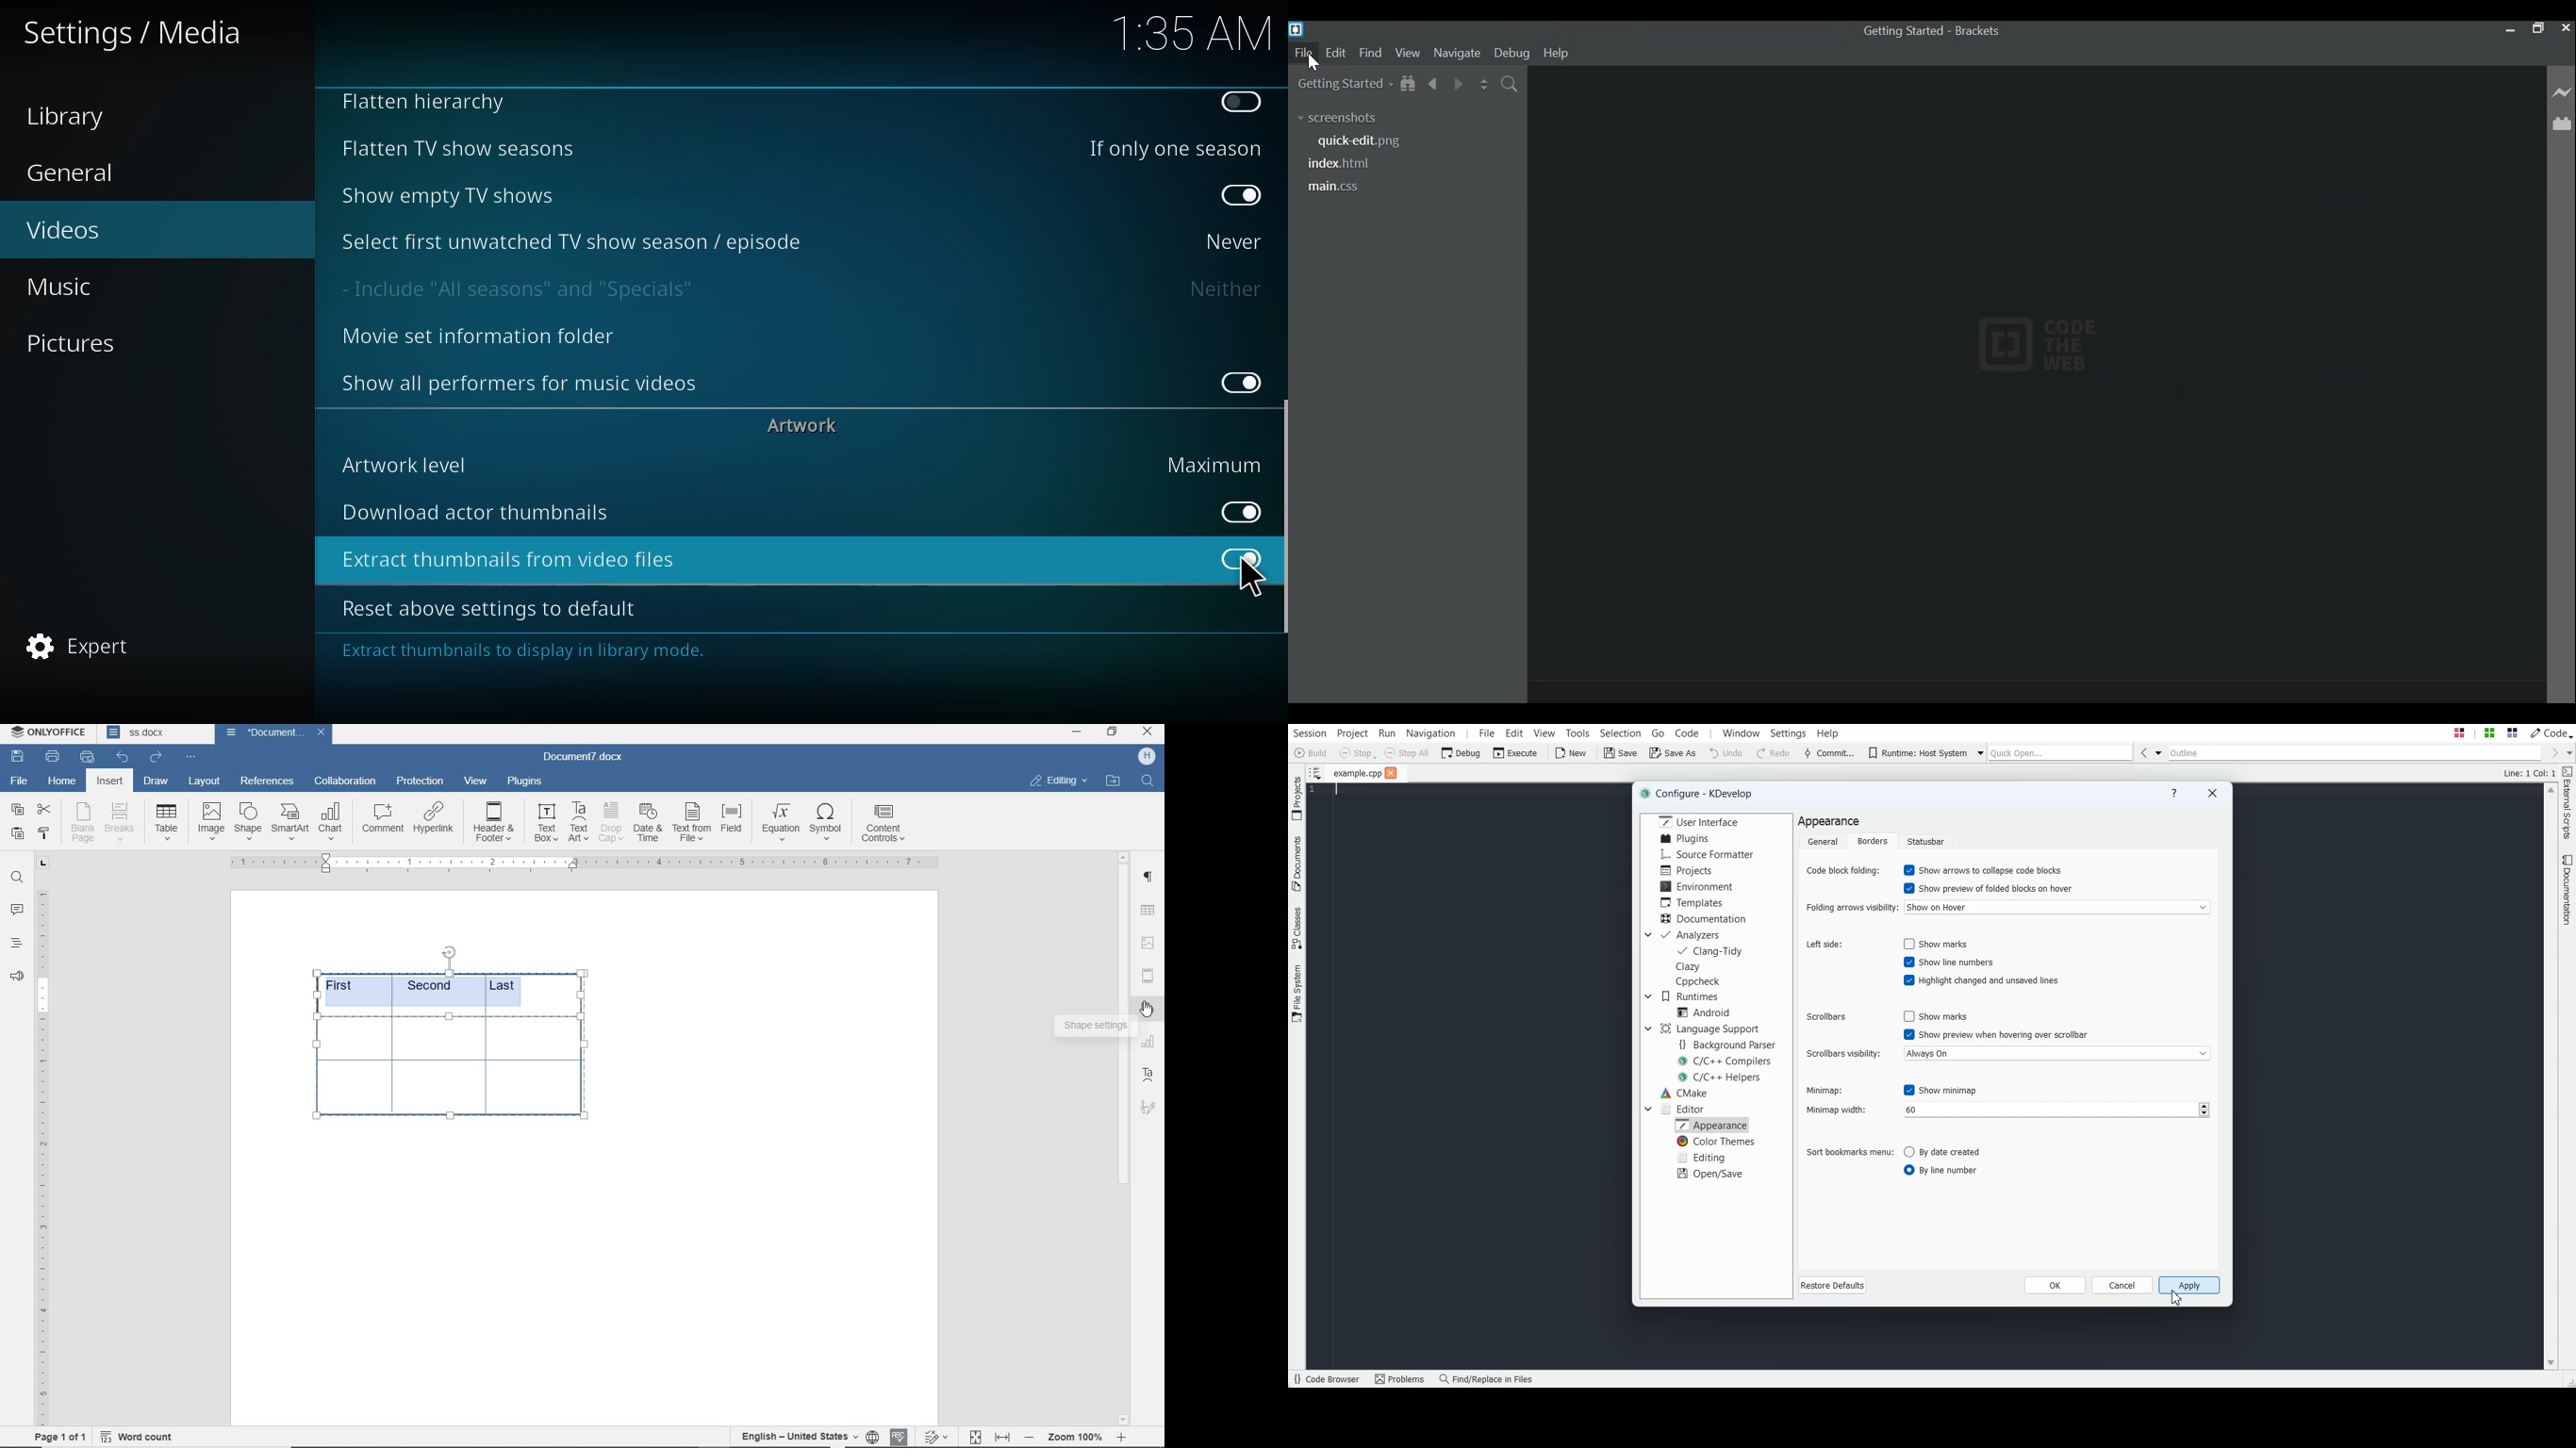 The image size is (2576, 1456). Describe the element at coordinates (16, 945) in the screenshot. I see `headings` at that location.